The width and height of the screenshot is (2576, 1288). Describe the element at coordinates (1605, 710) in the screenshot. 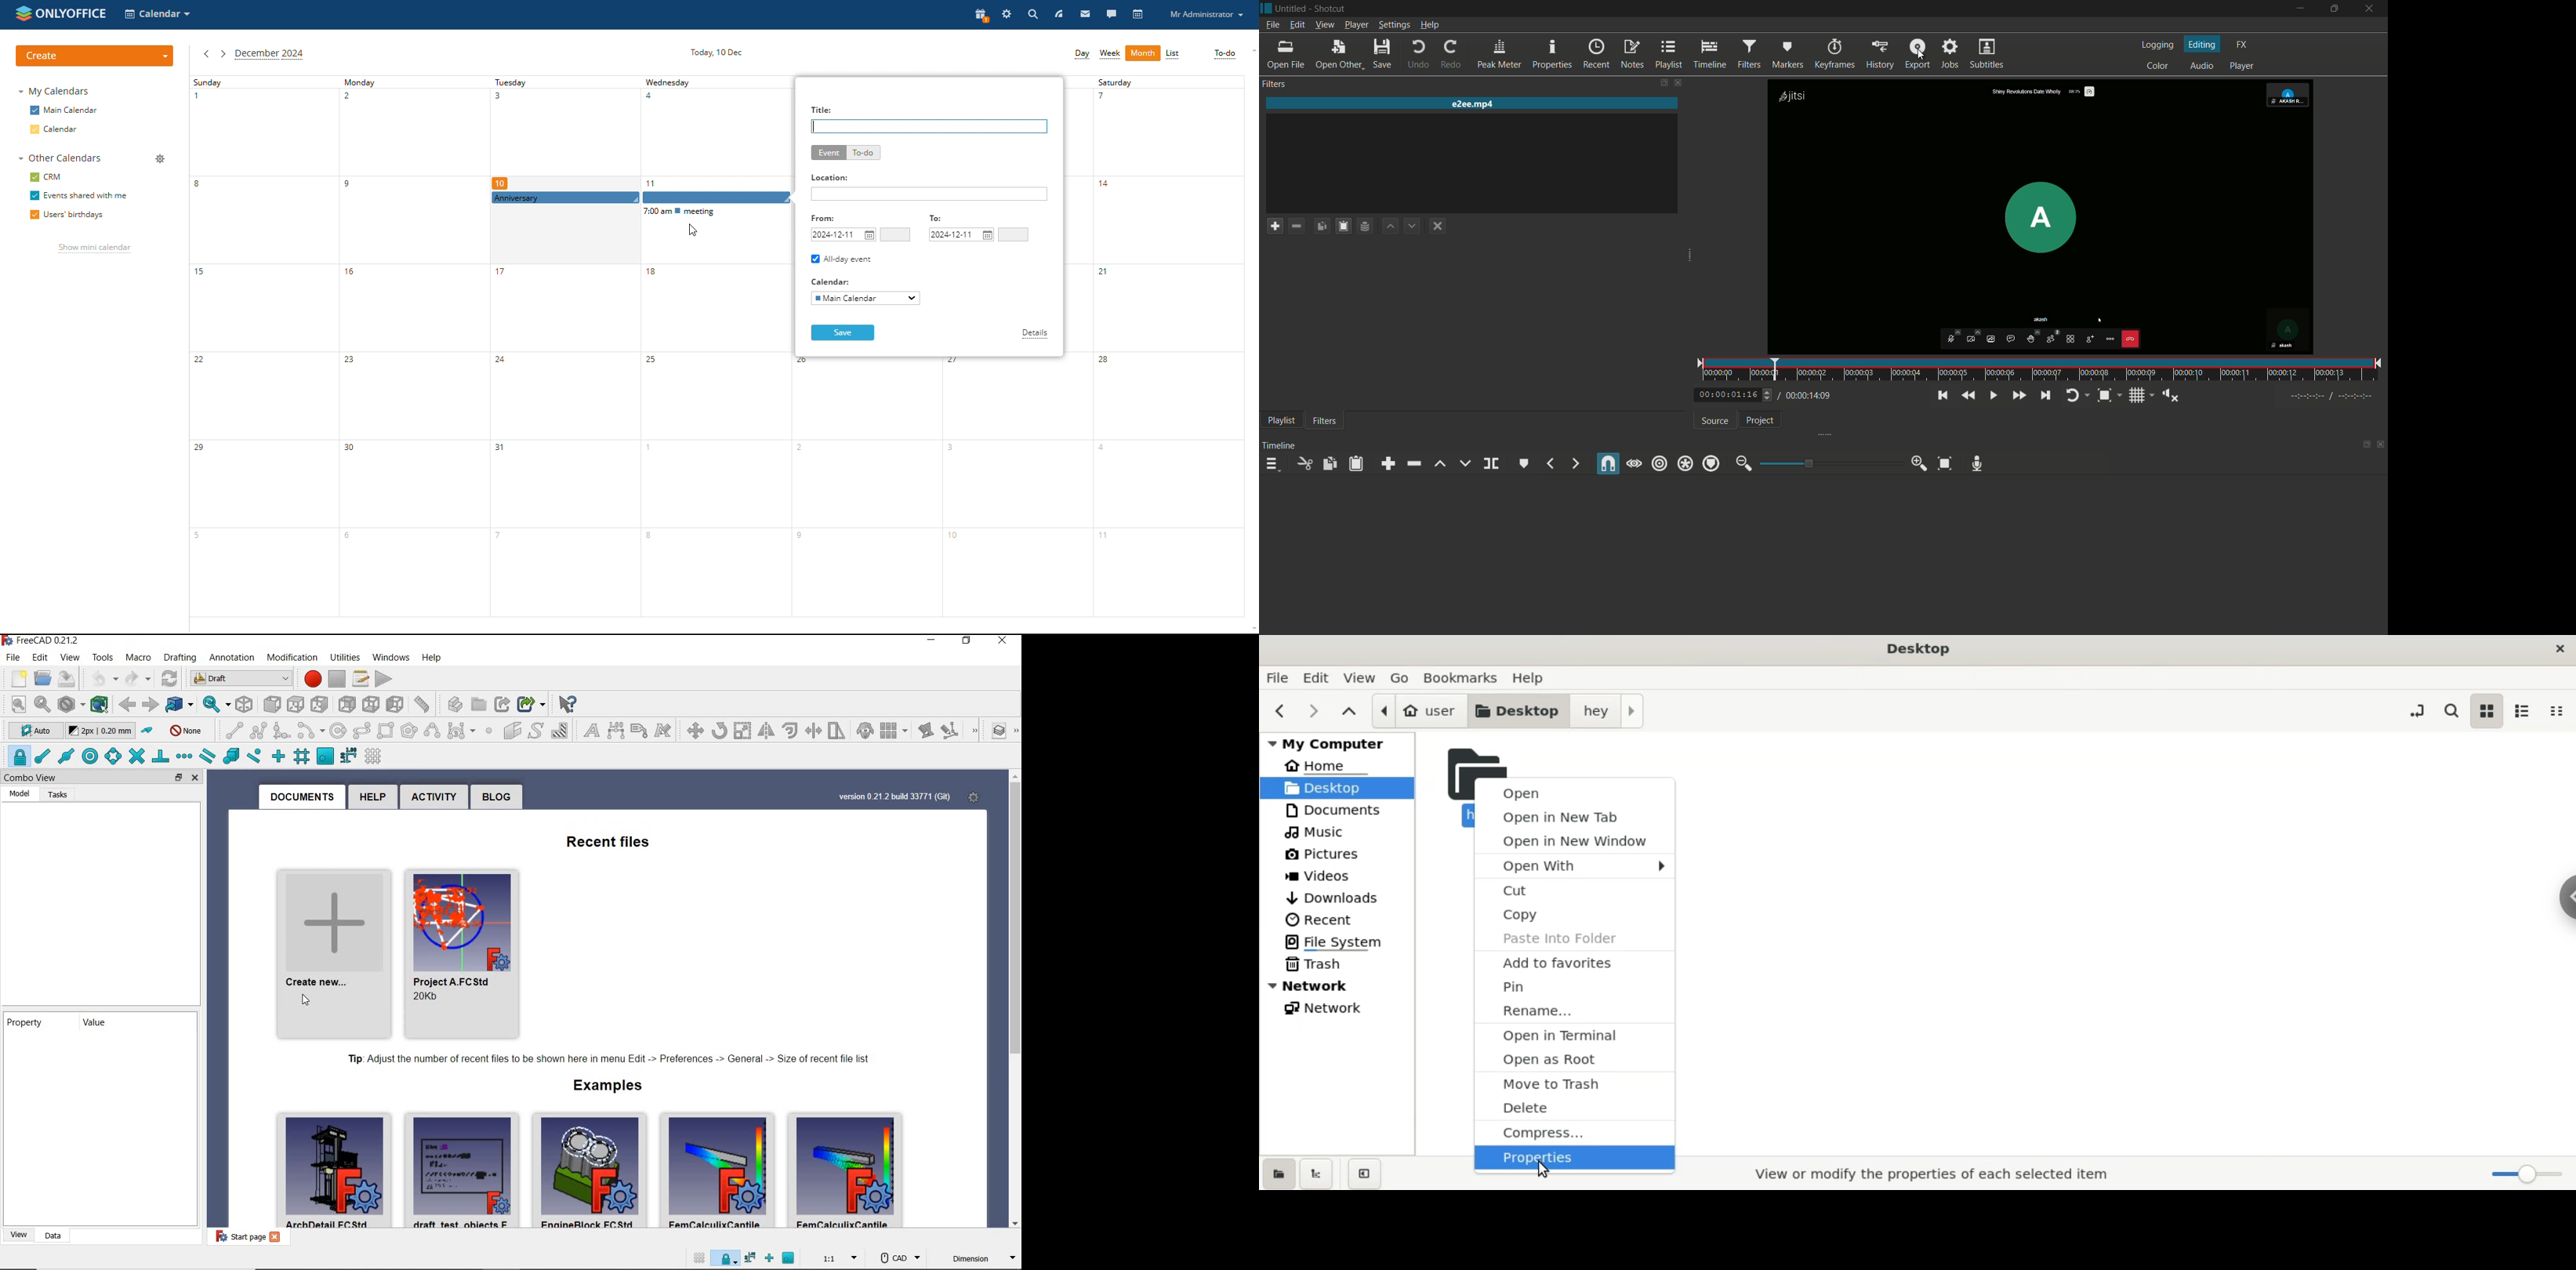

I see `hey` at that location.